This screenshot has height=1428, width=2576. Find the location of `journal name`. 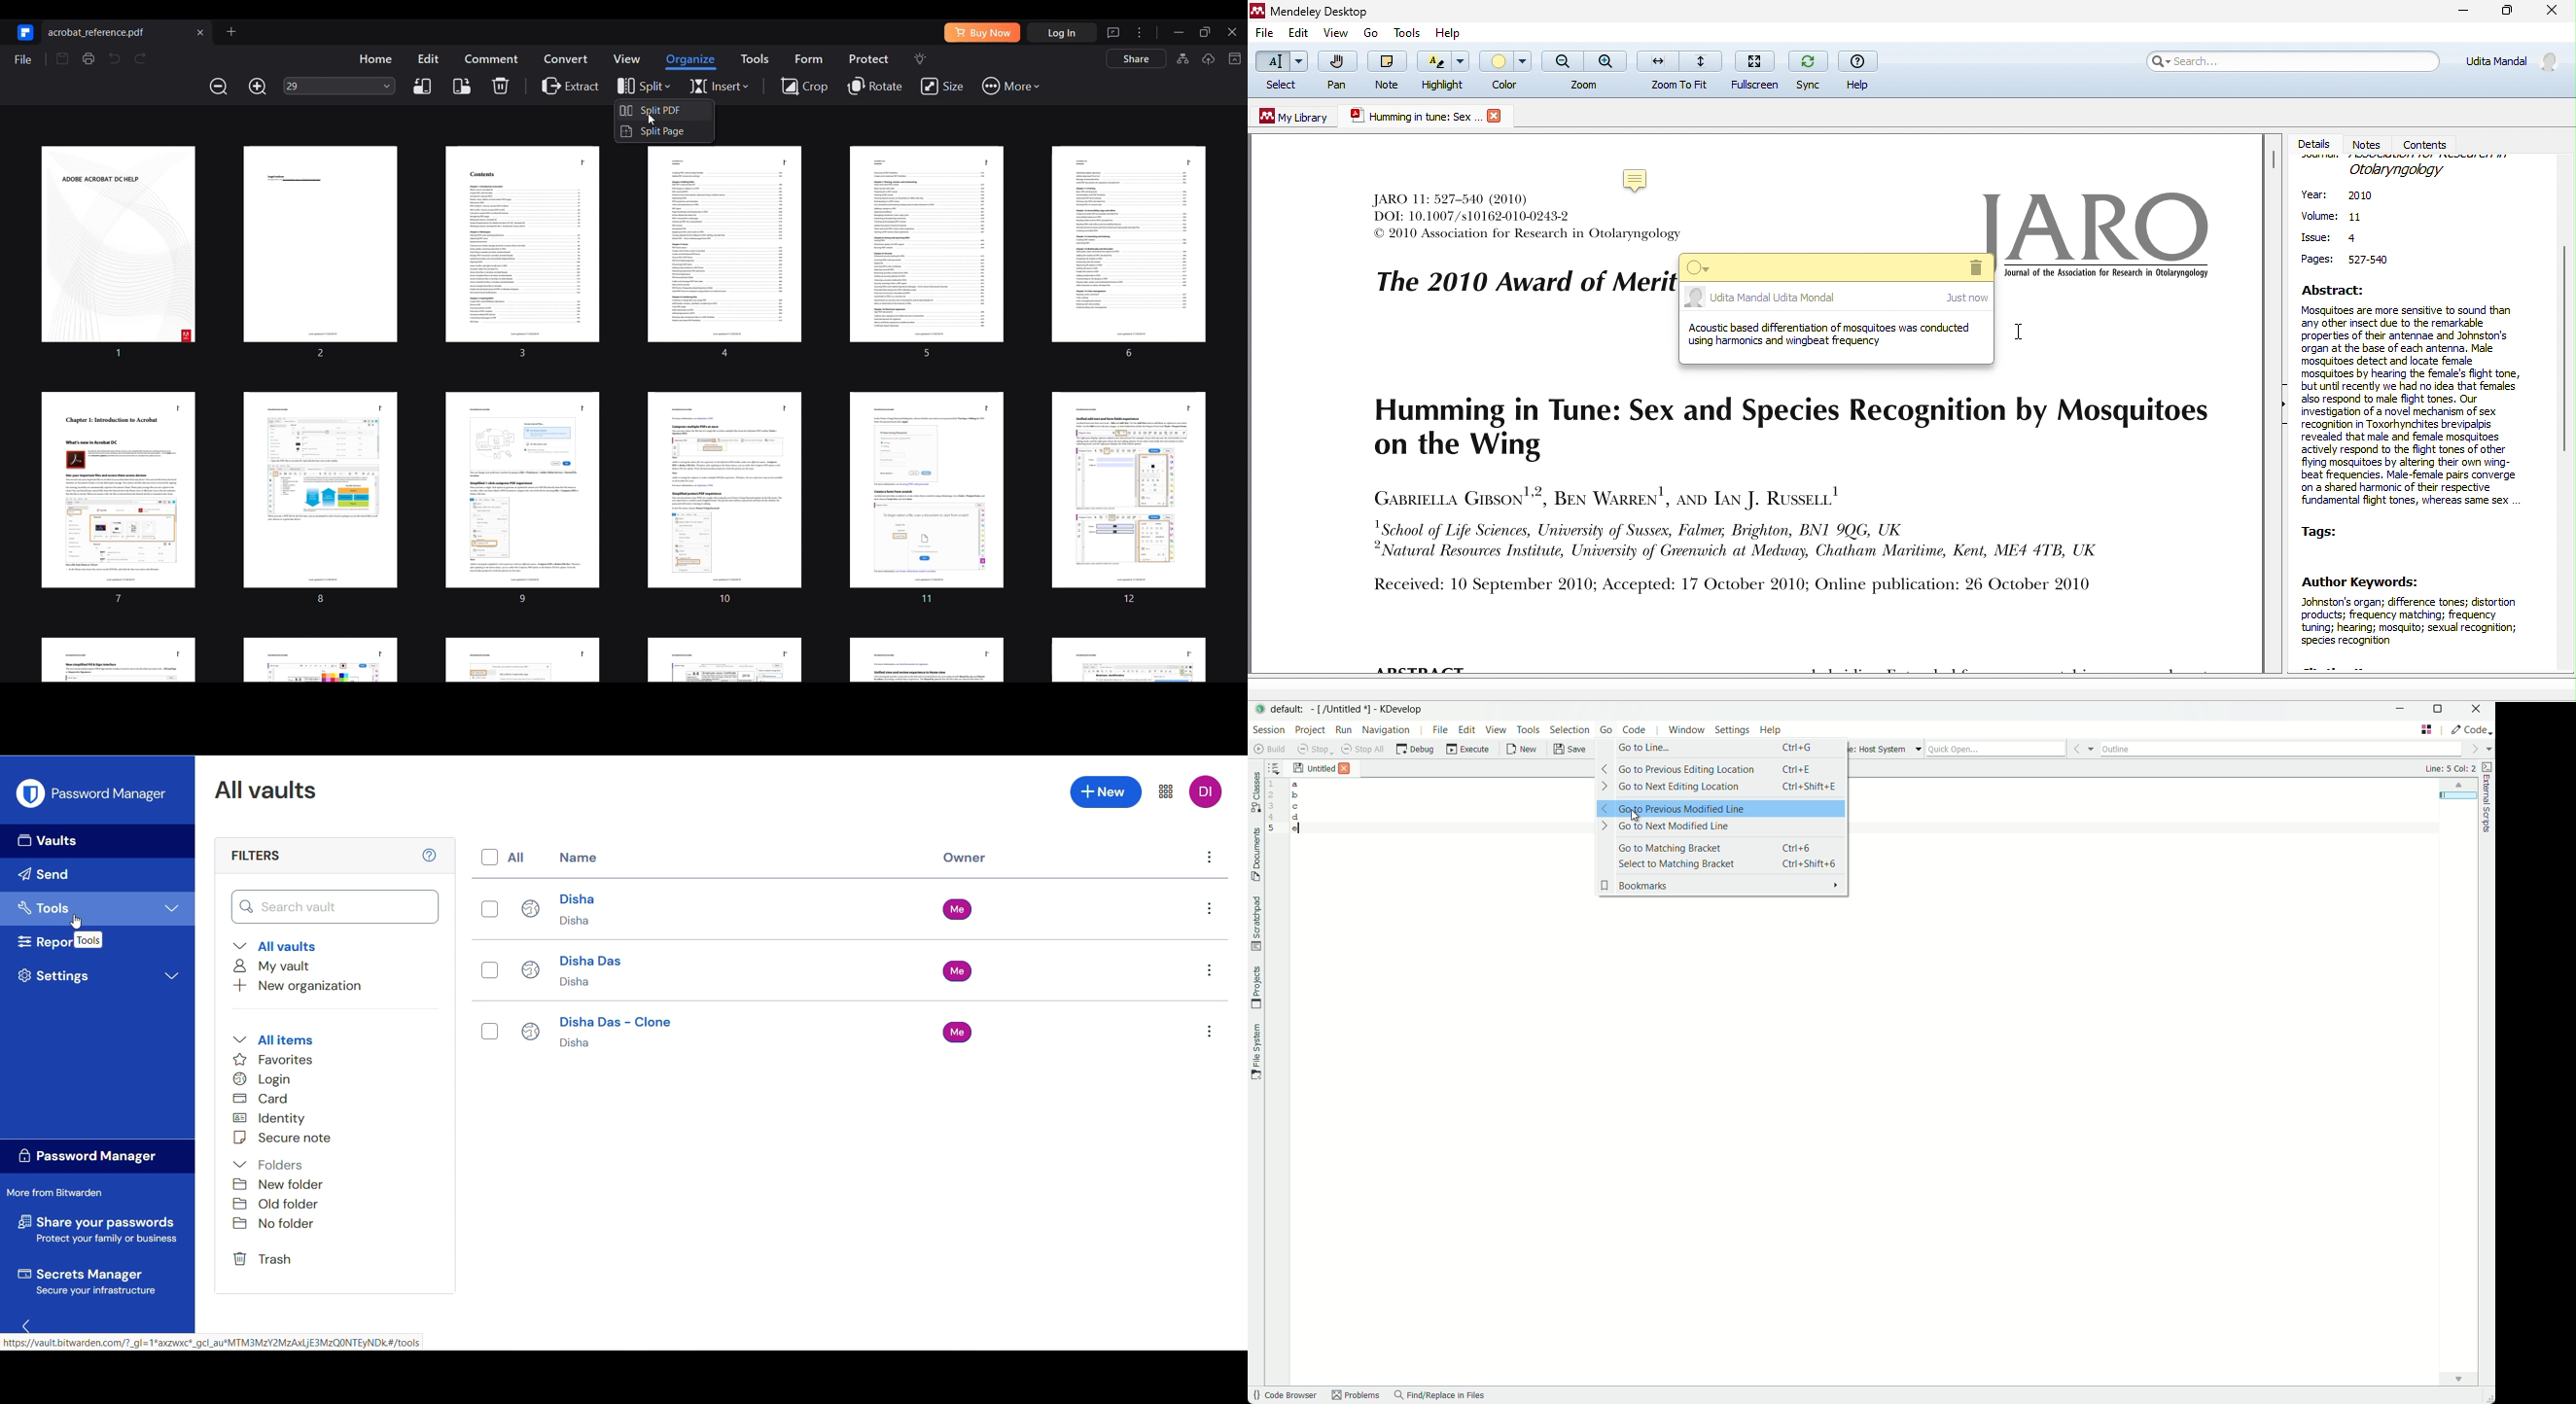

journal name is located at coordinates (2397, 170).